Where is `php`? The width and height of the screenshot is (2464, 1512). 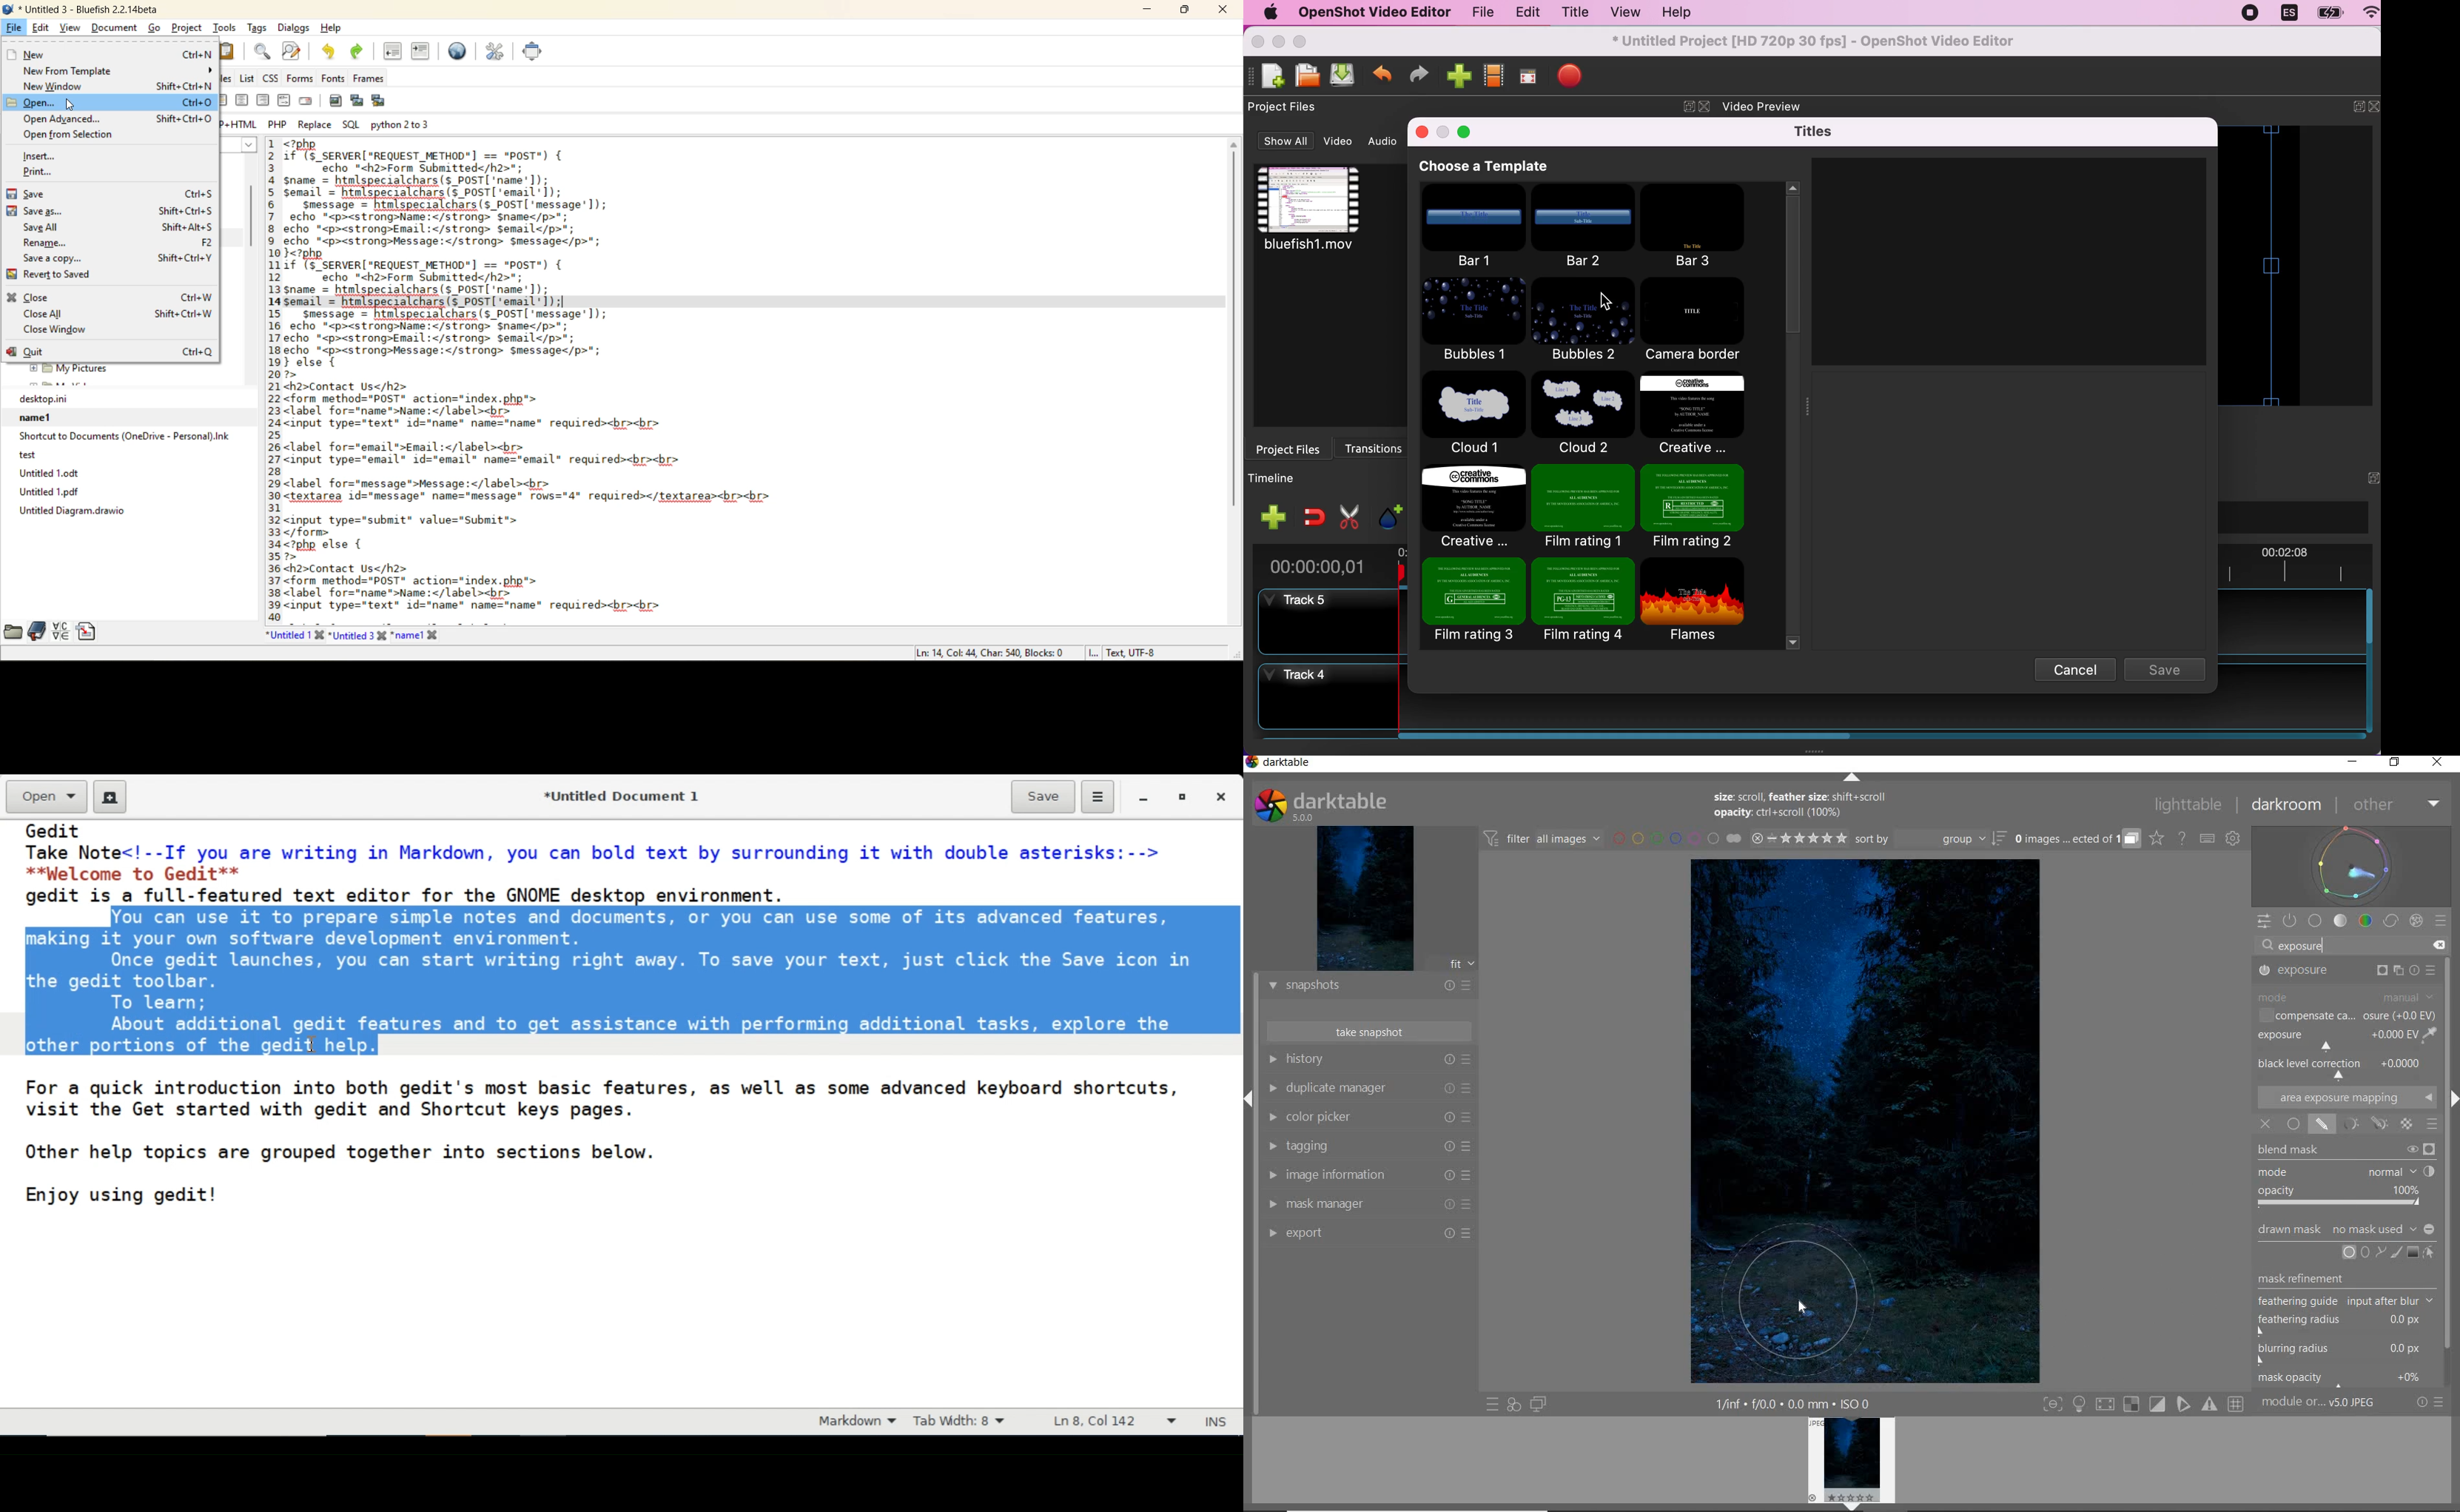 php is located at coordinates (280, 124).